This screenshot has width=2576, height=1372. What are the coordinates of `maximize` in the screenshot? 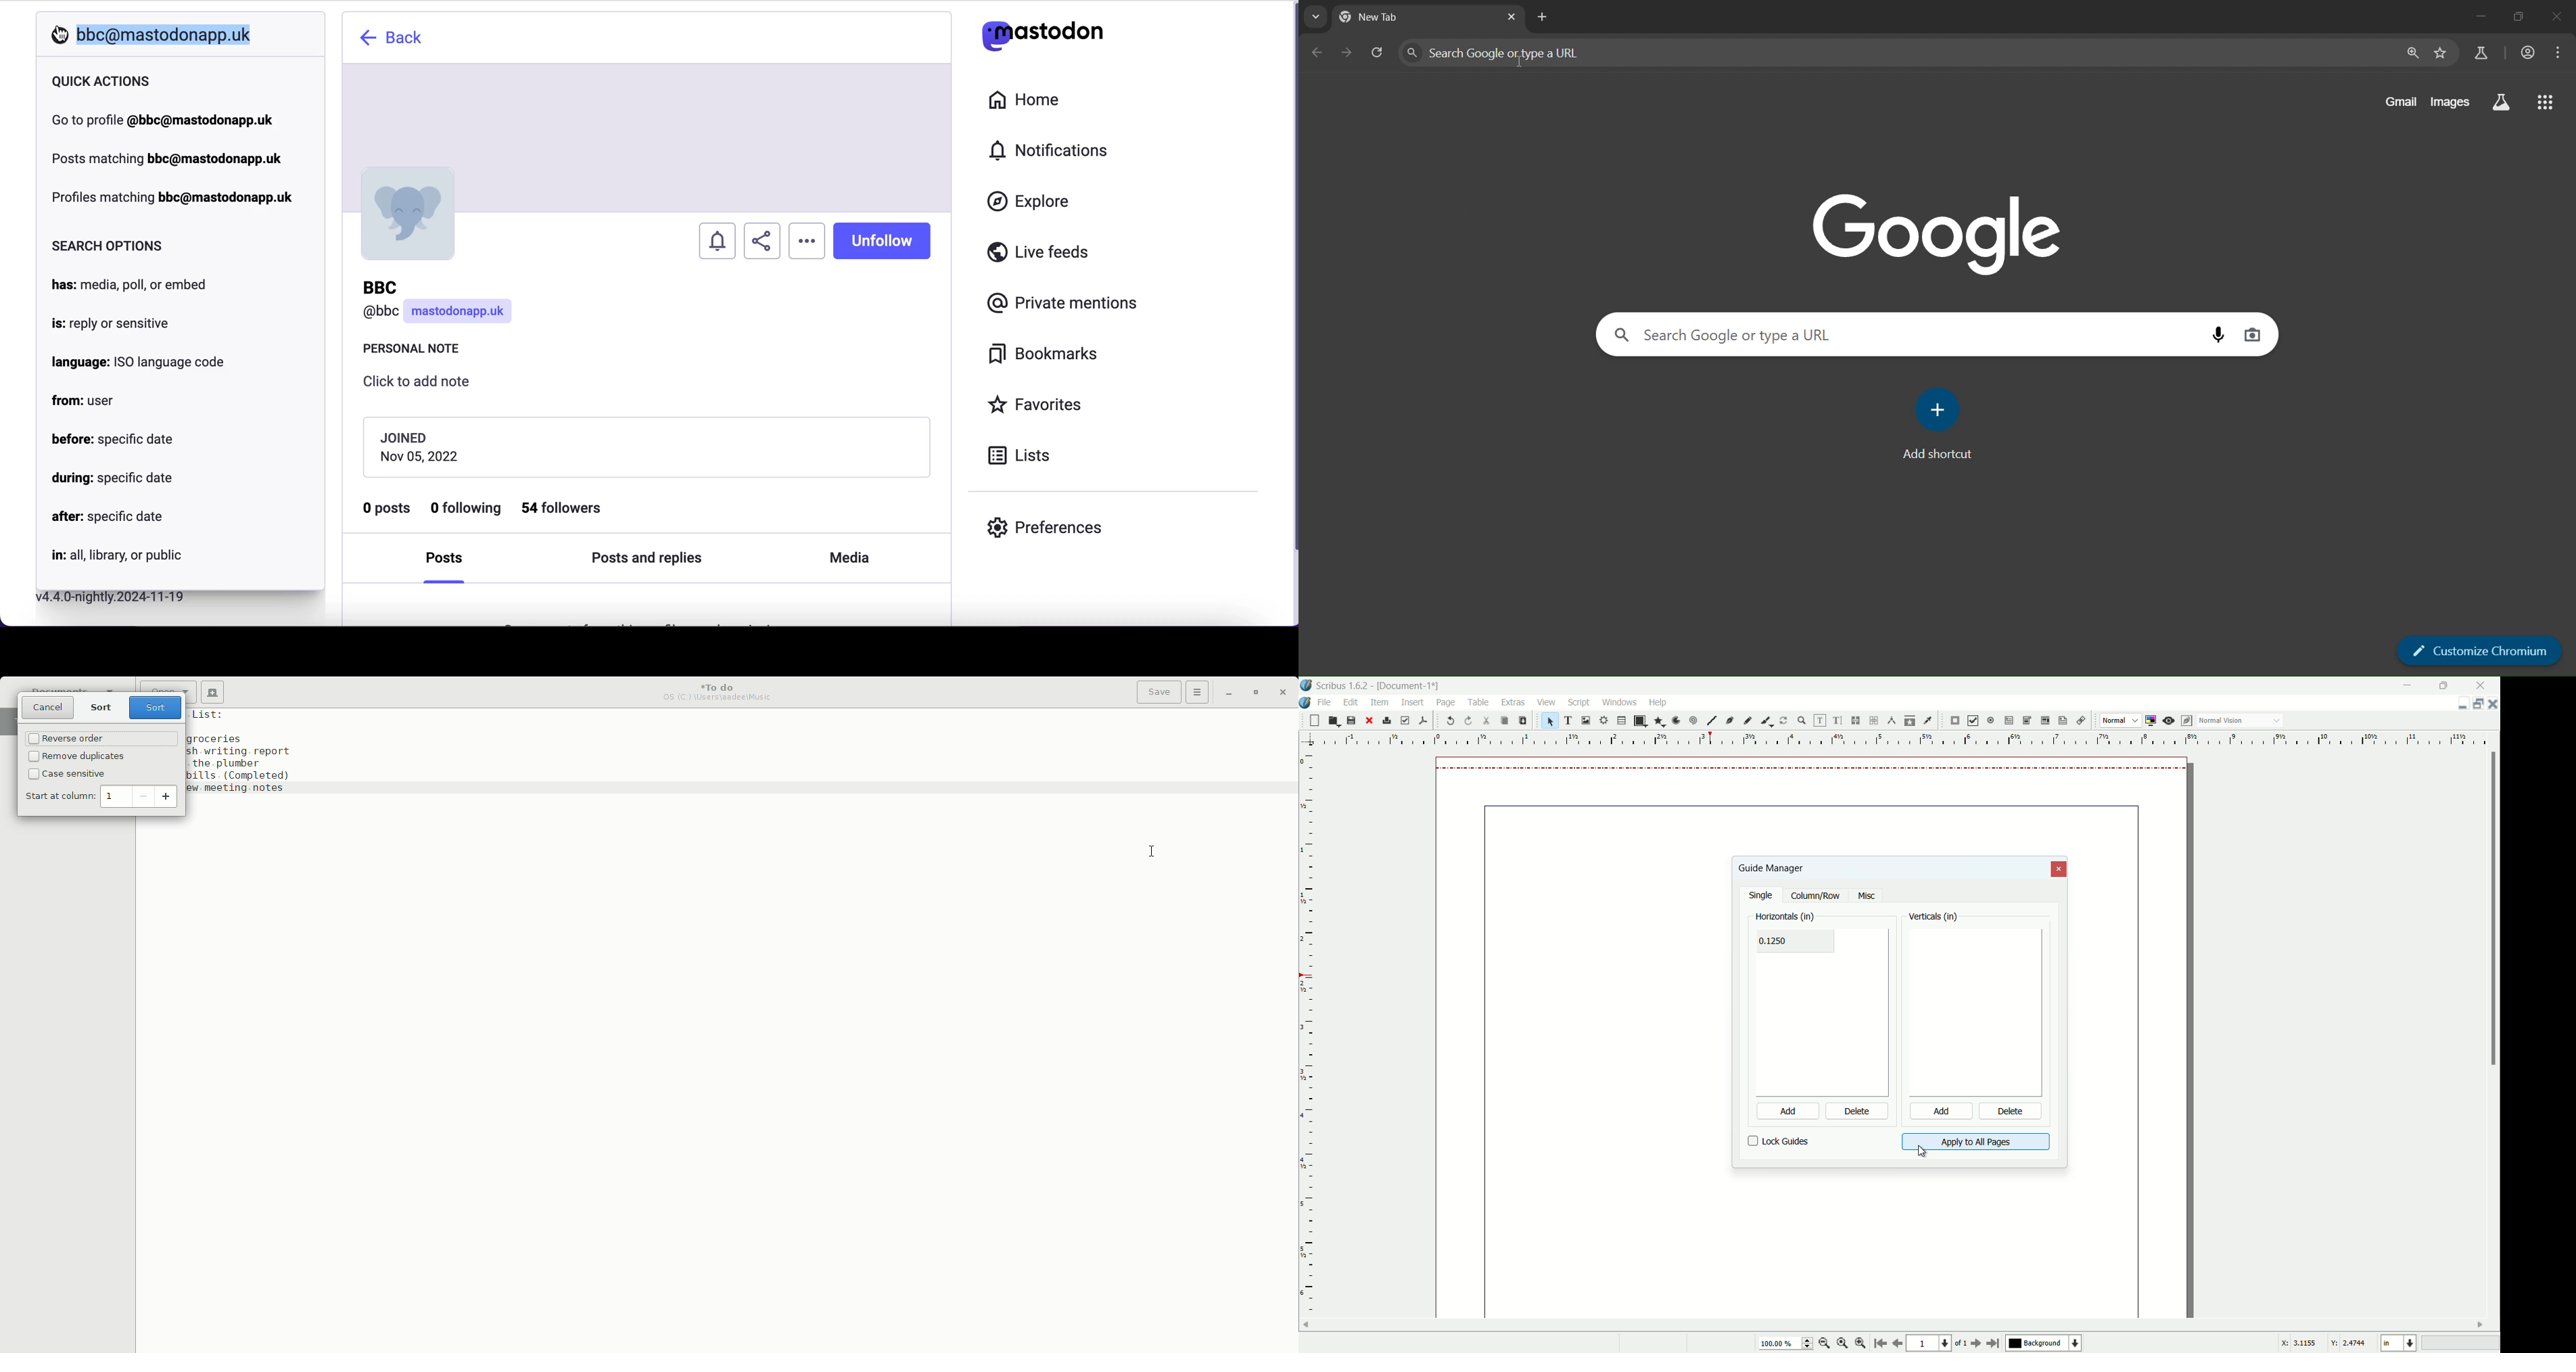 It's located at (2446, 685).